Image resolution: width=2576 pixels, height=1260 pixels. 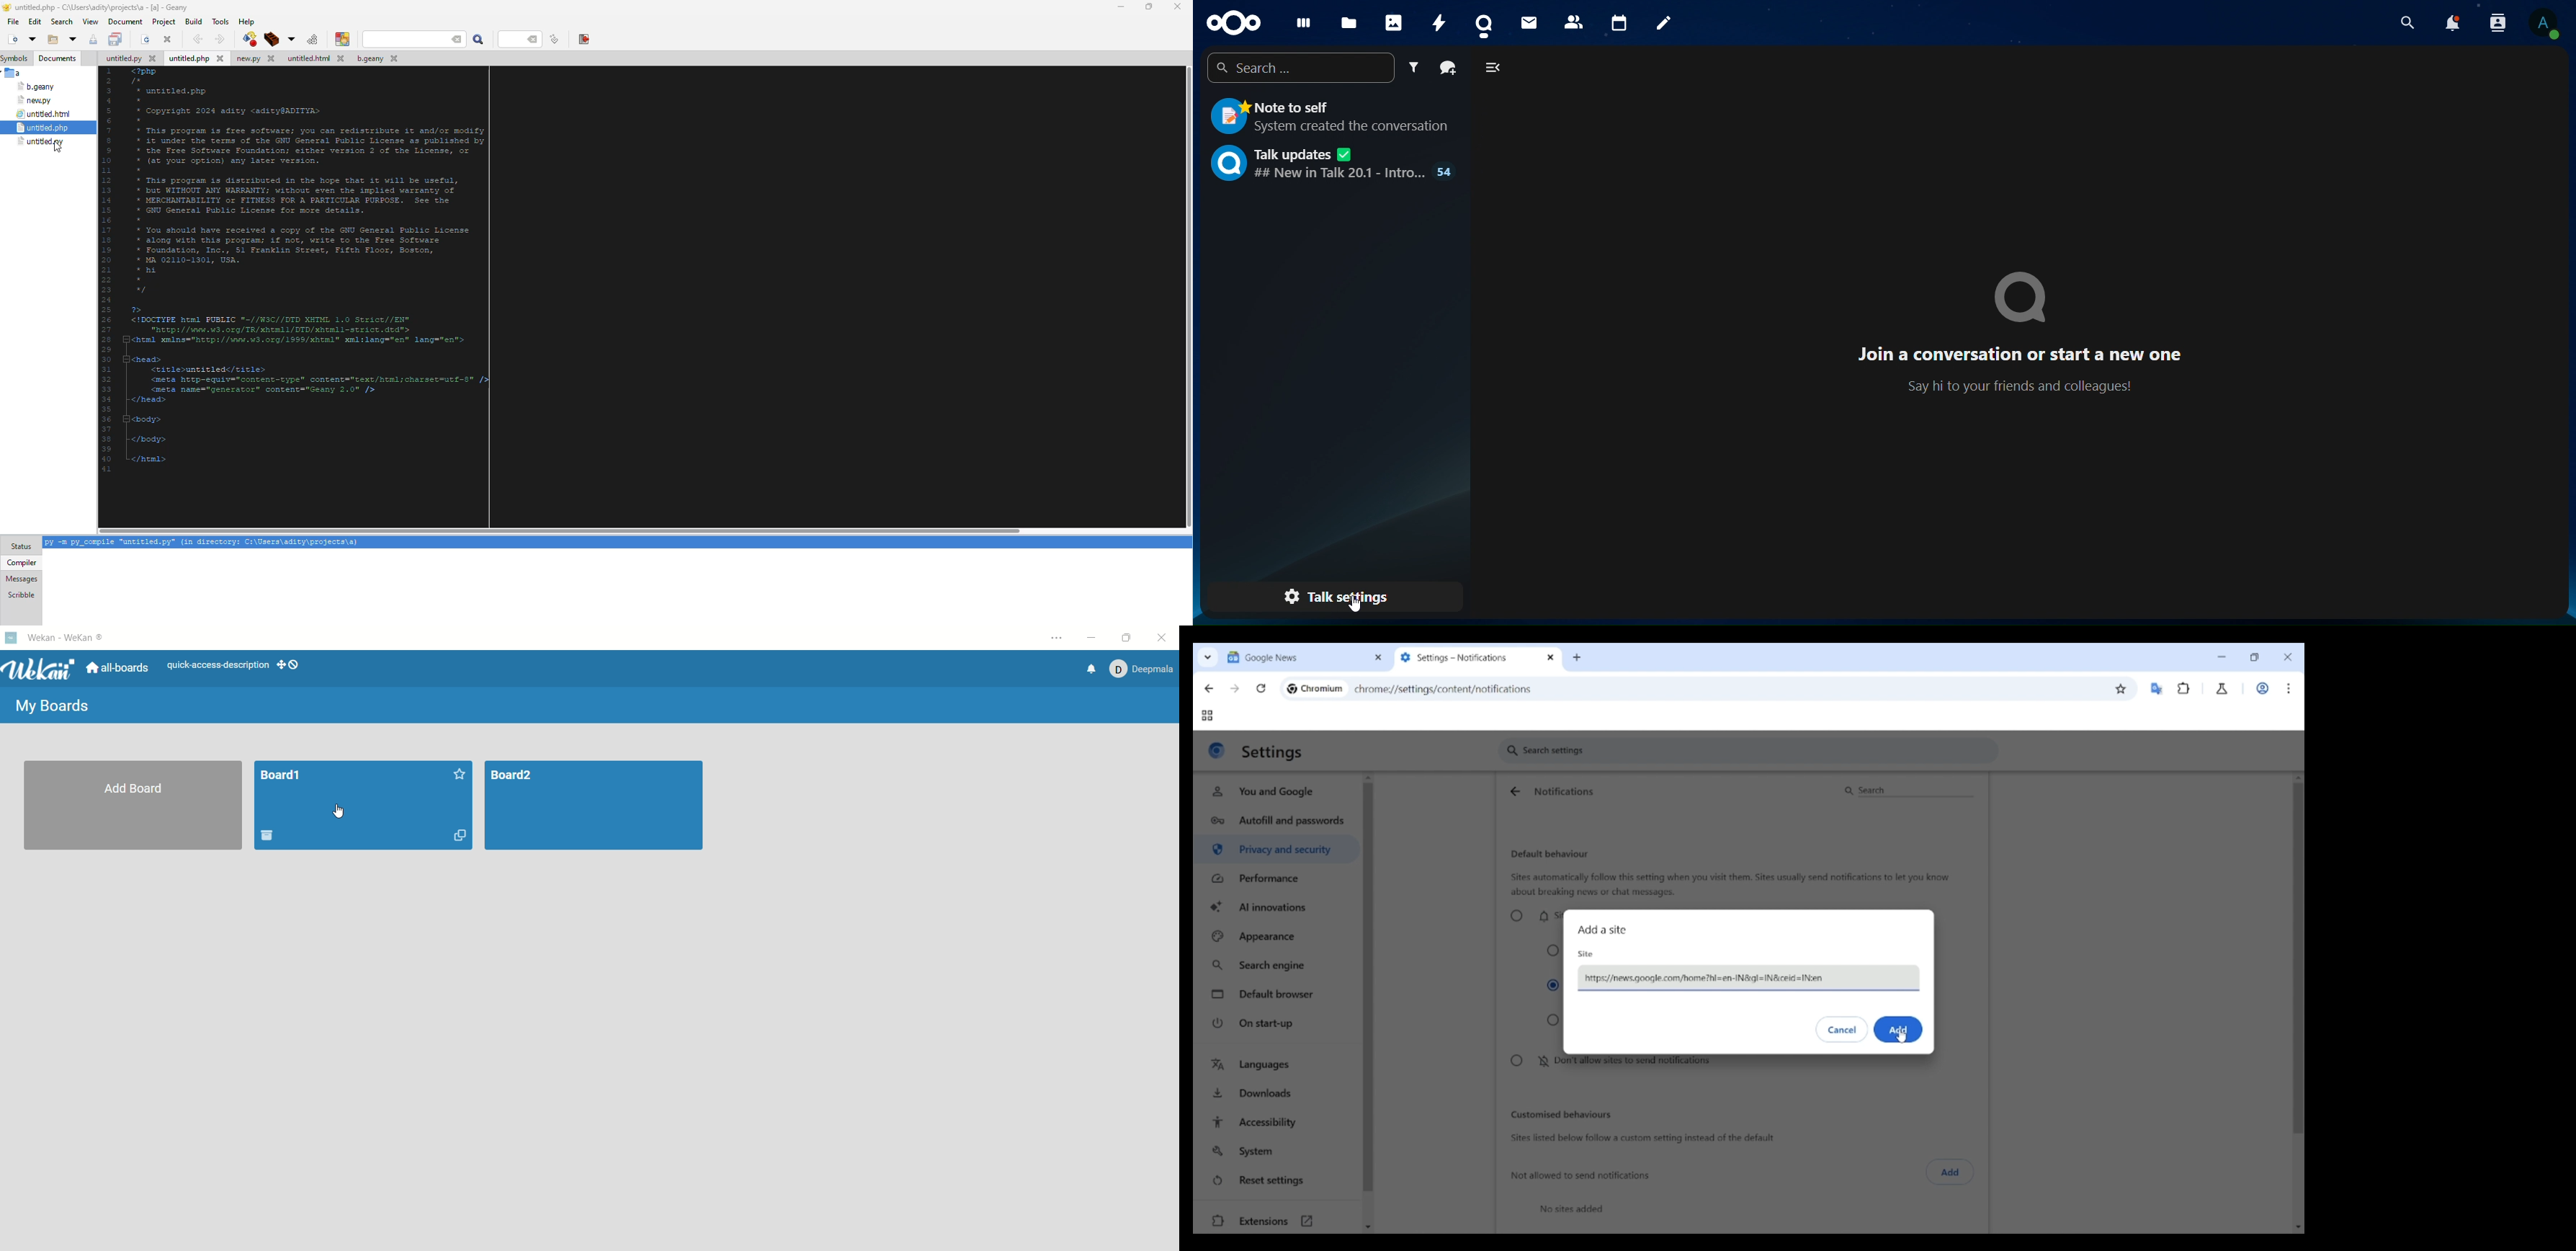 I want to click on Default browser, so click(x=1279, y=994).